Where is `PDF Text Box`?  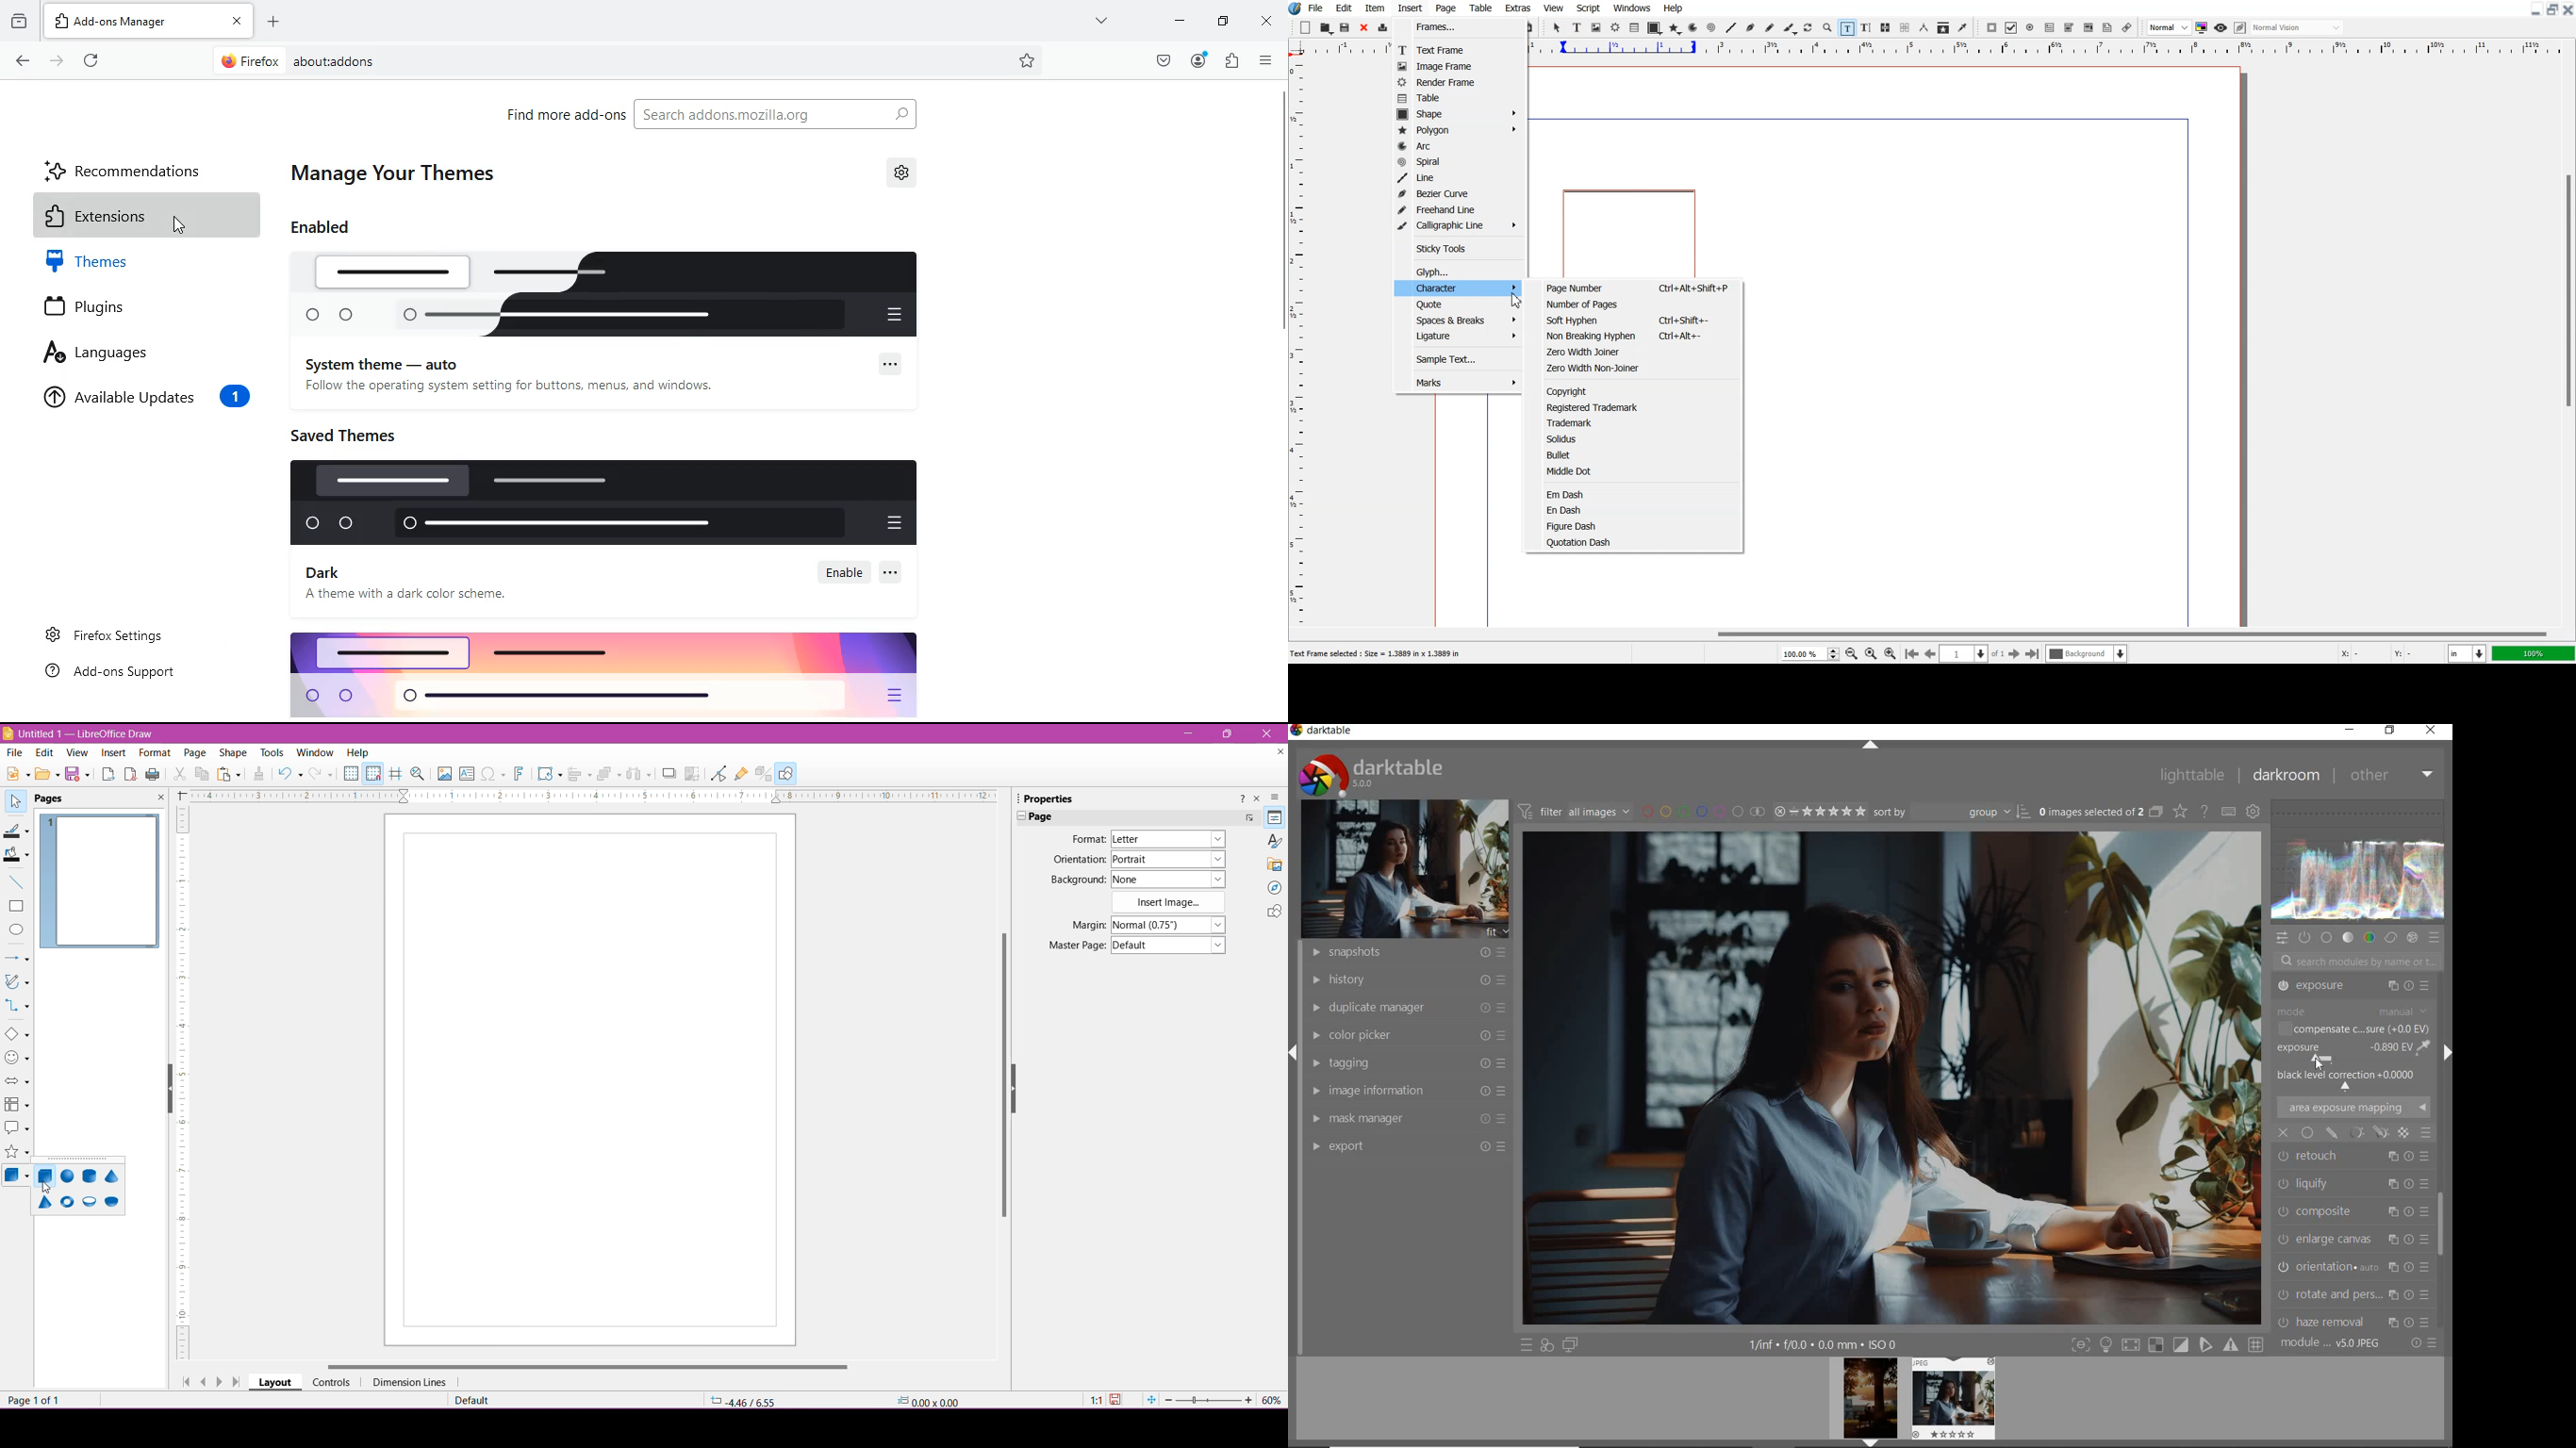
PDF Text Box is located at coordinates (2049, 27).